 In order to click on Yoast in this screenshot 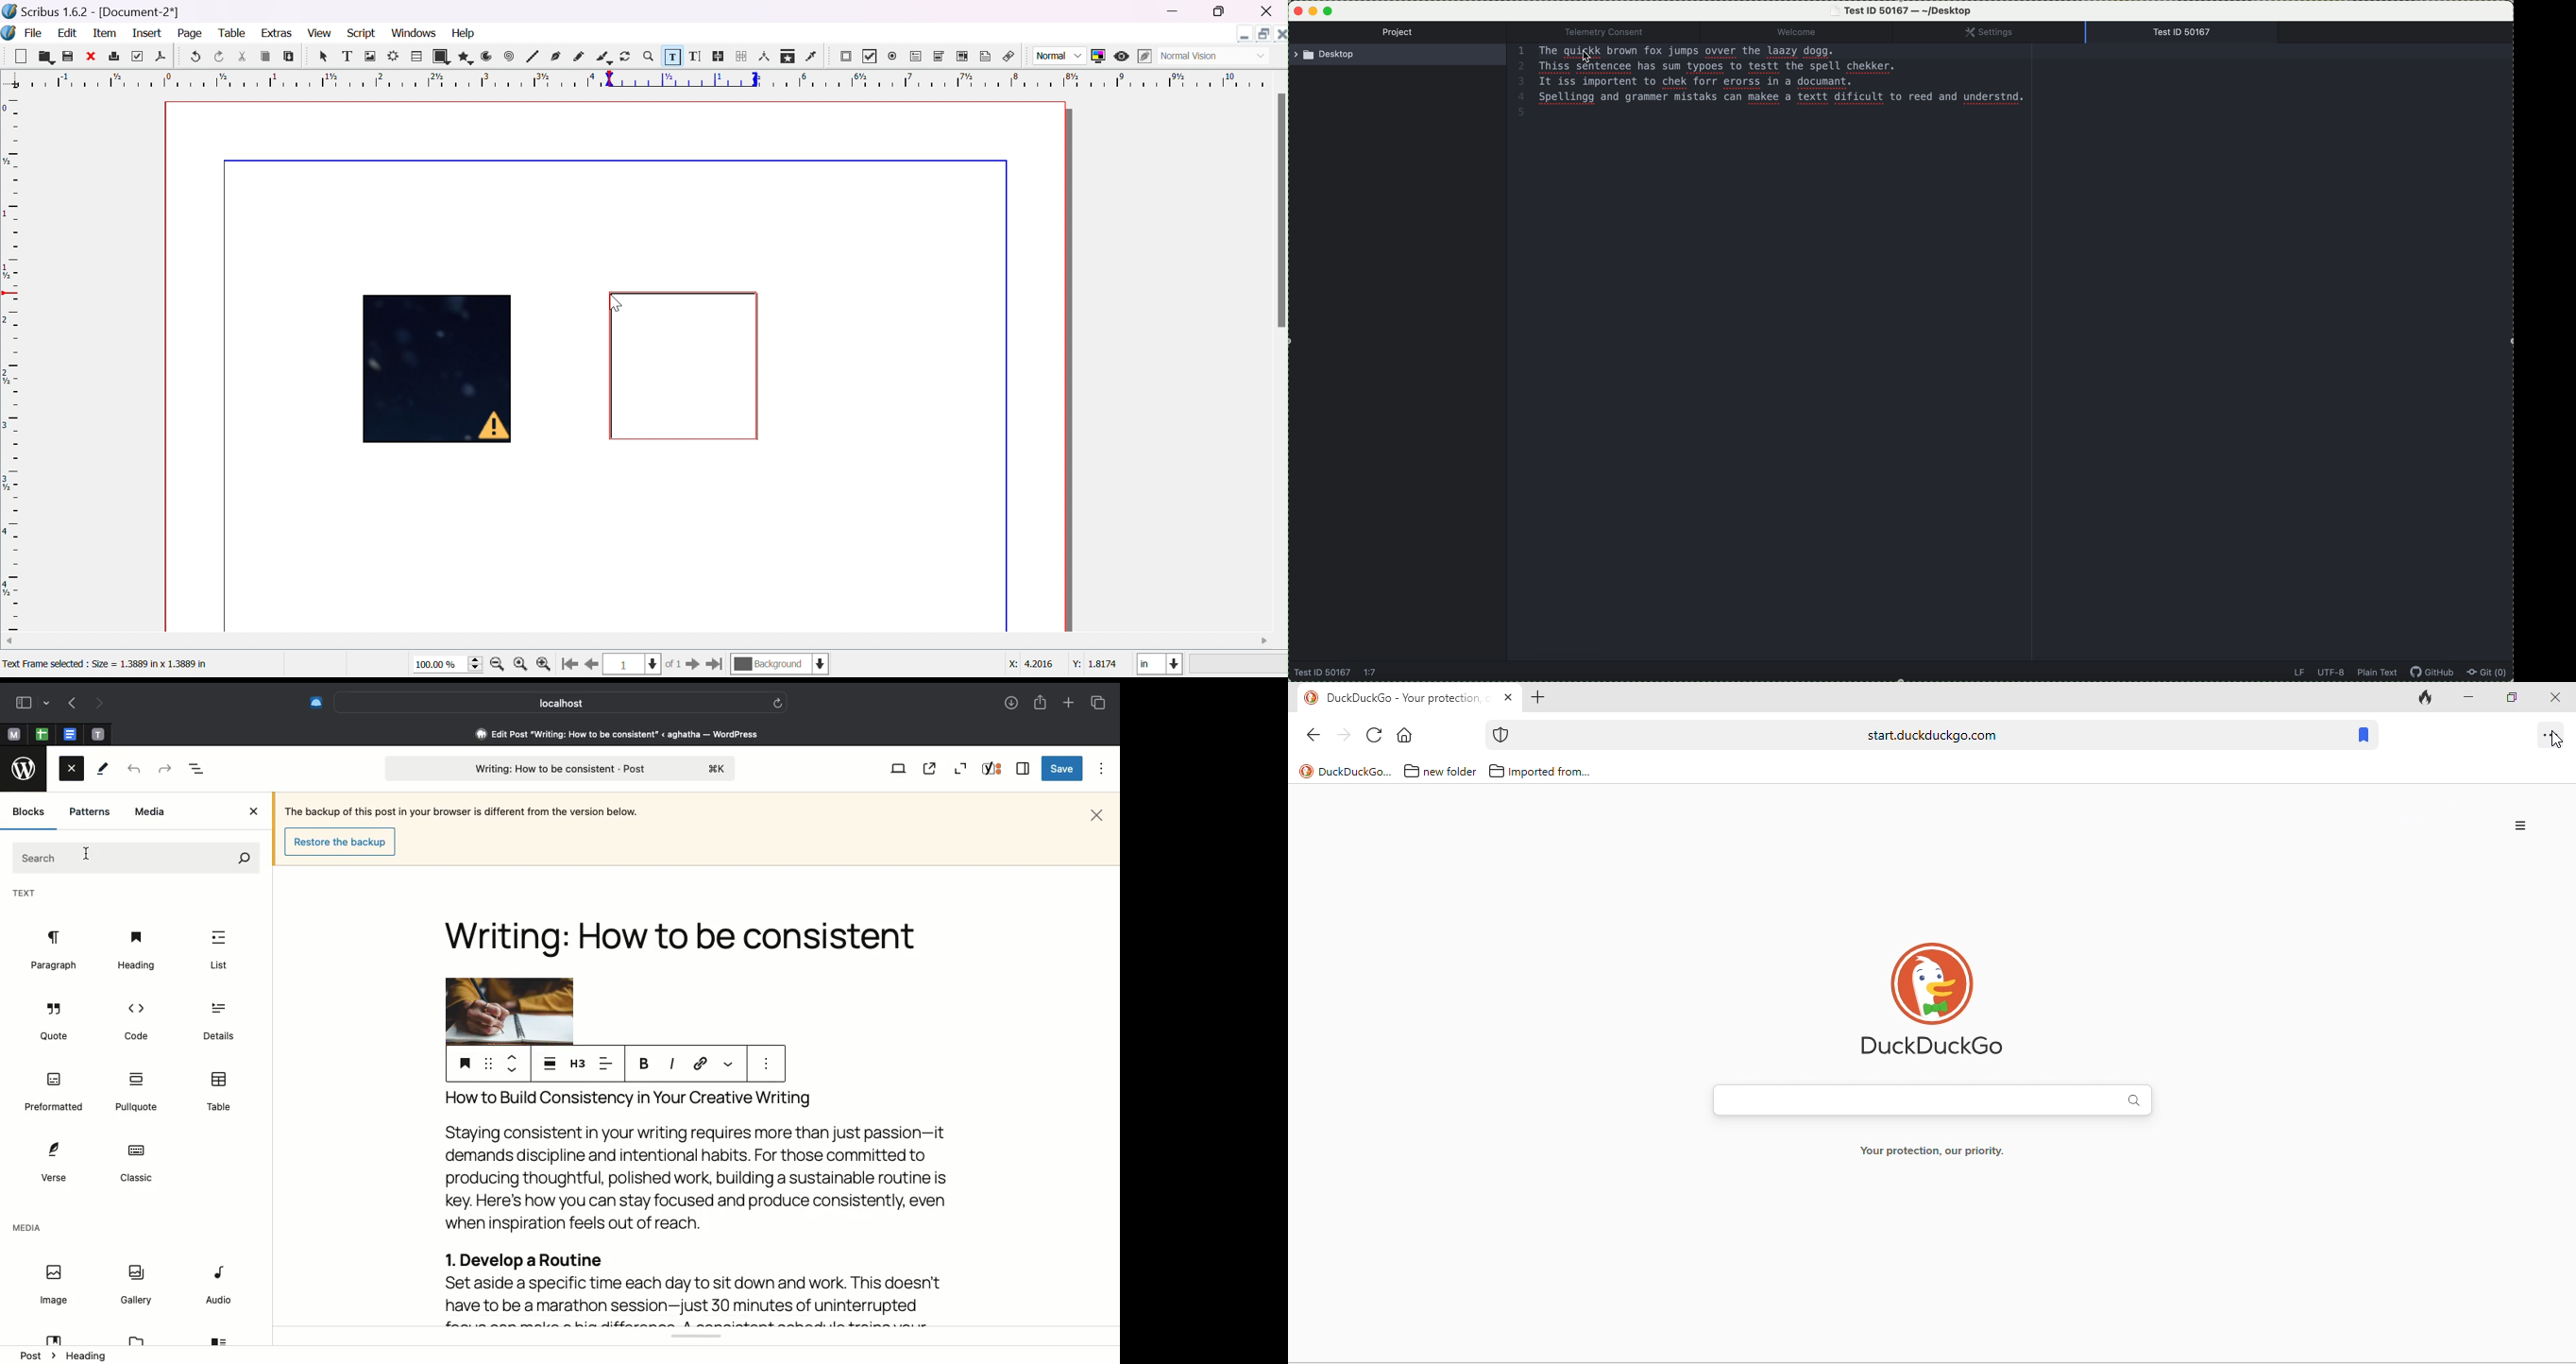, I will do `click(994, 769)`.